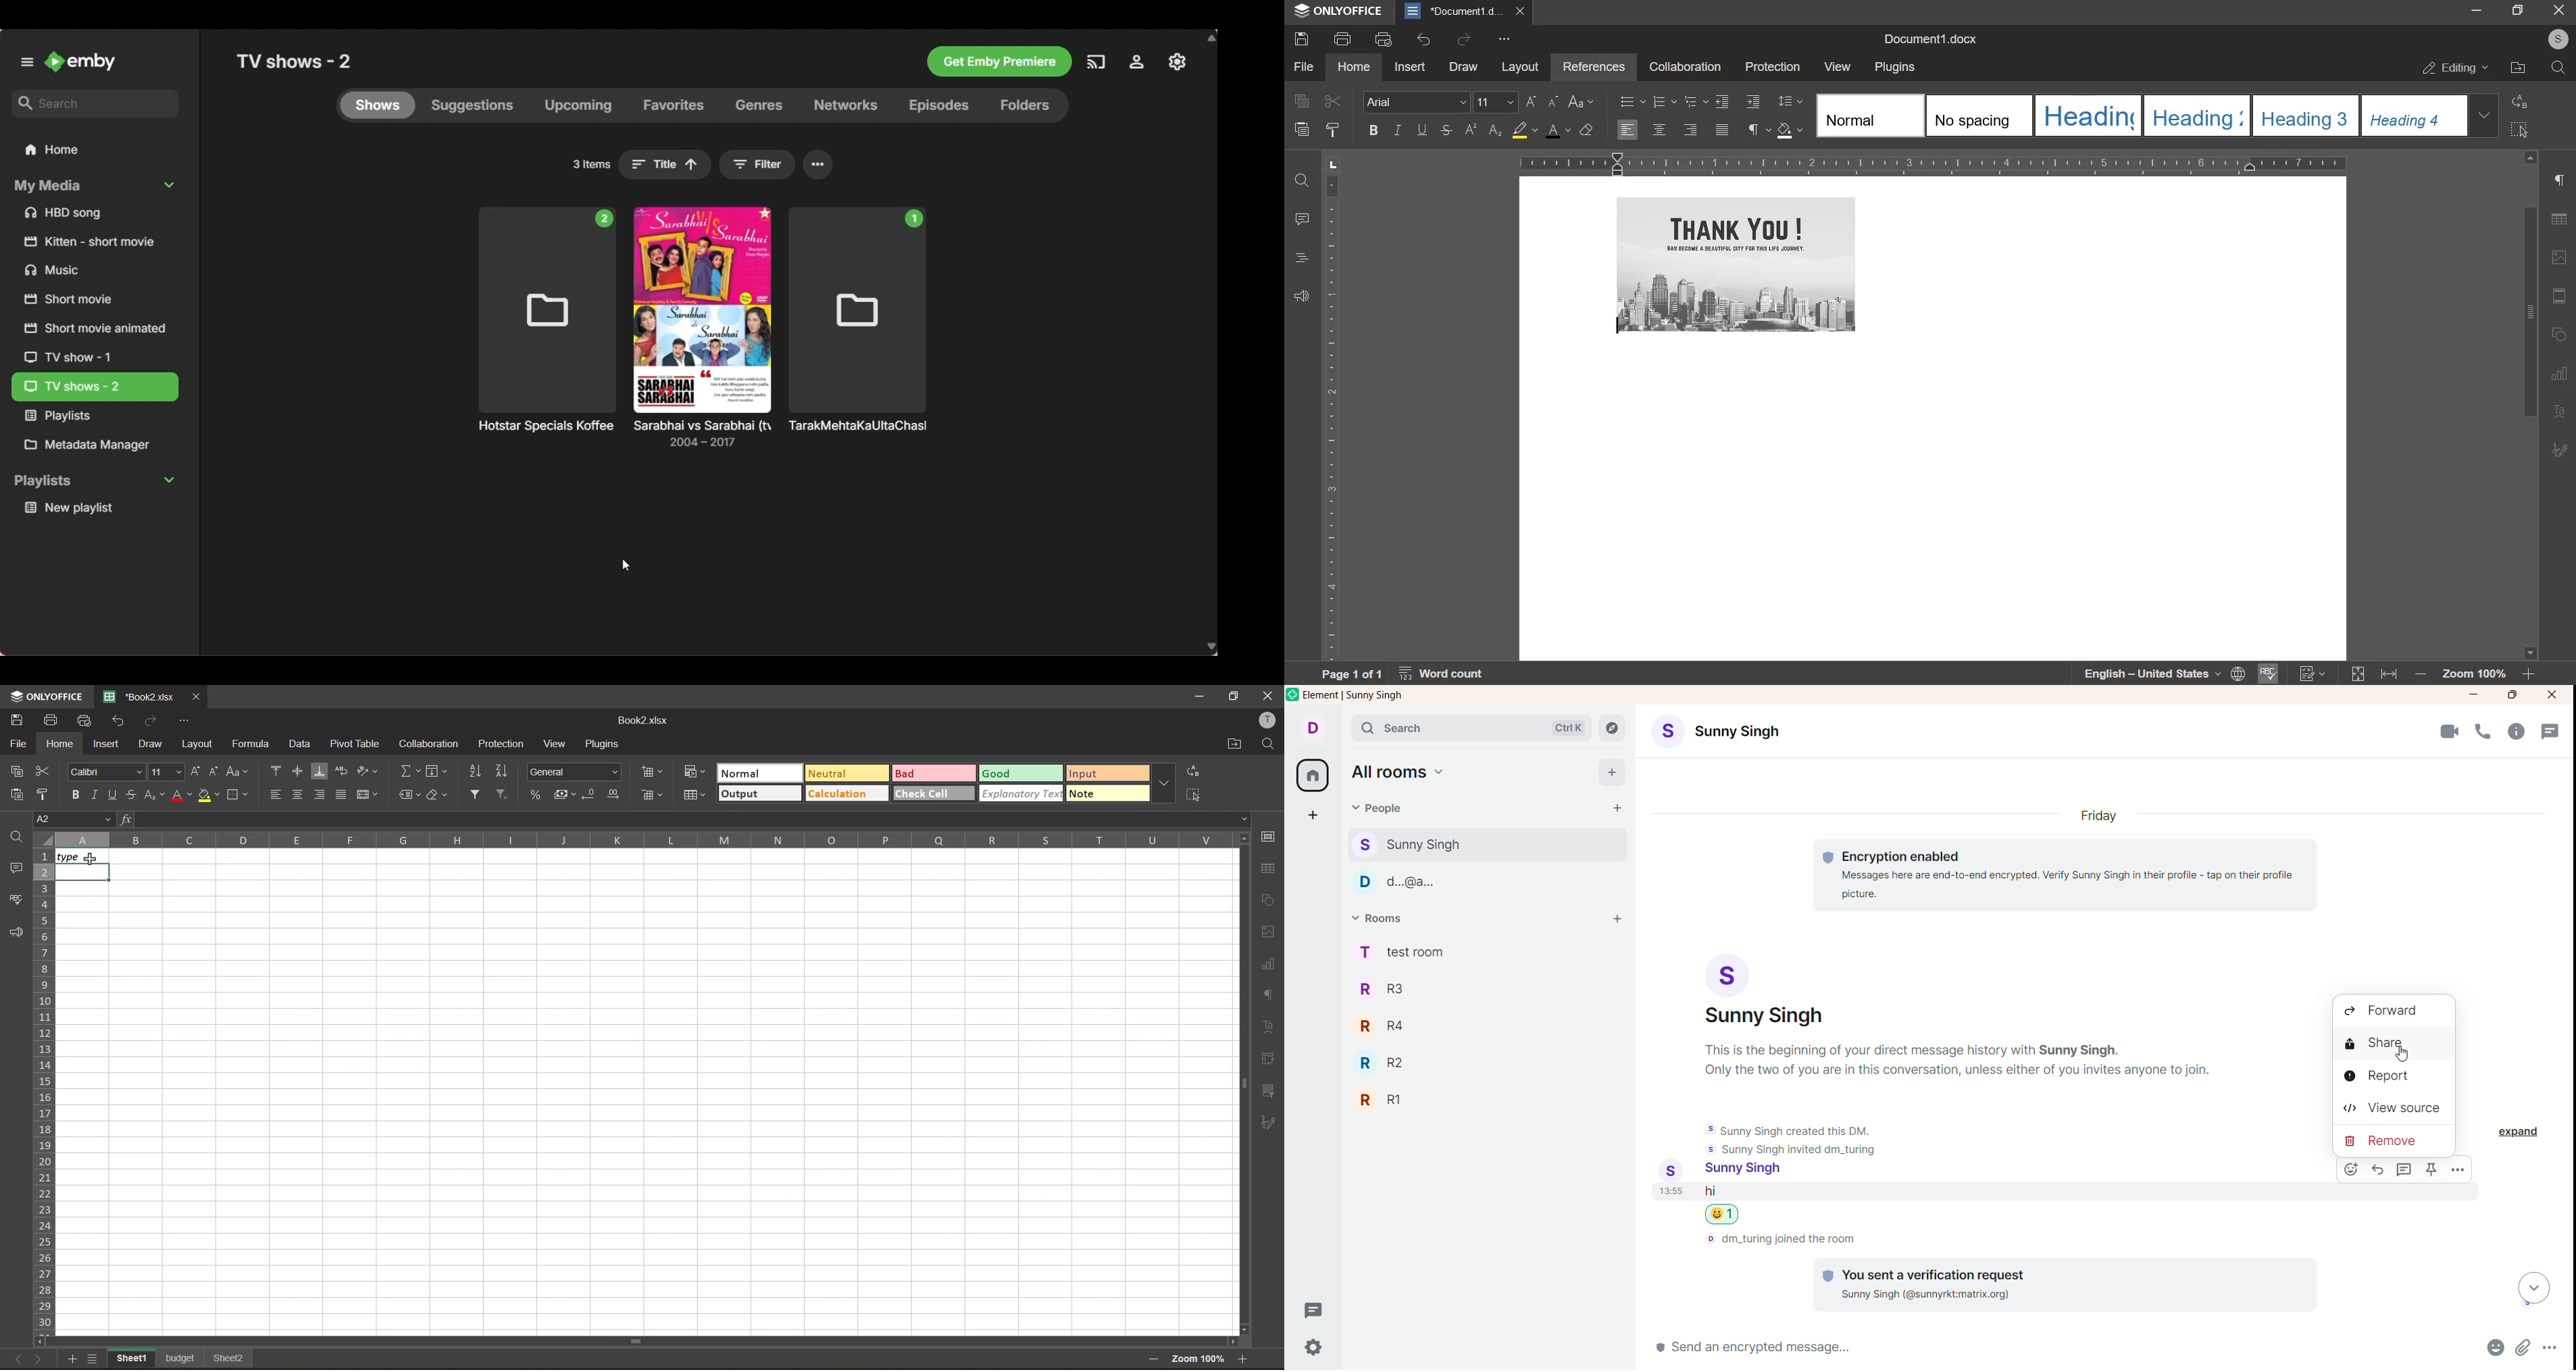 The image size is (2576, 1372). I want to click on account, so click(1760, 991).